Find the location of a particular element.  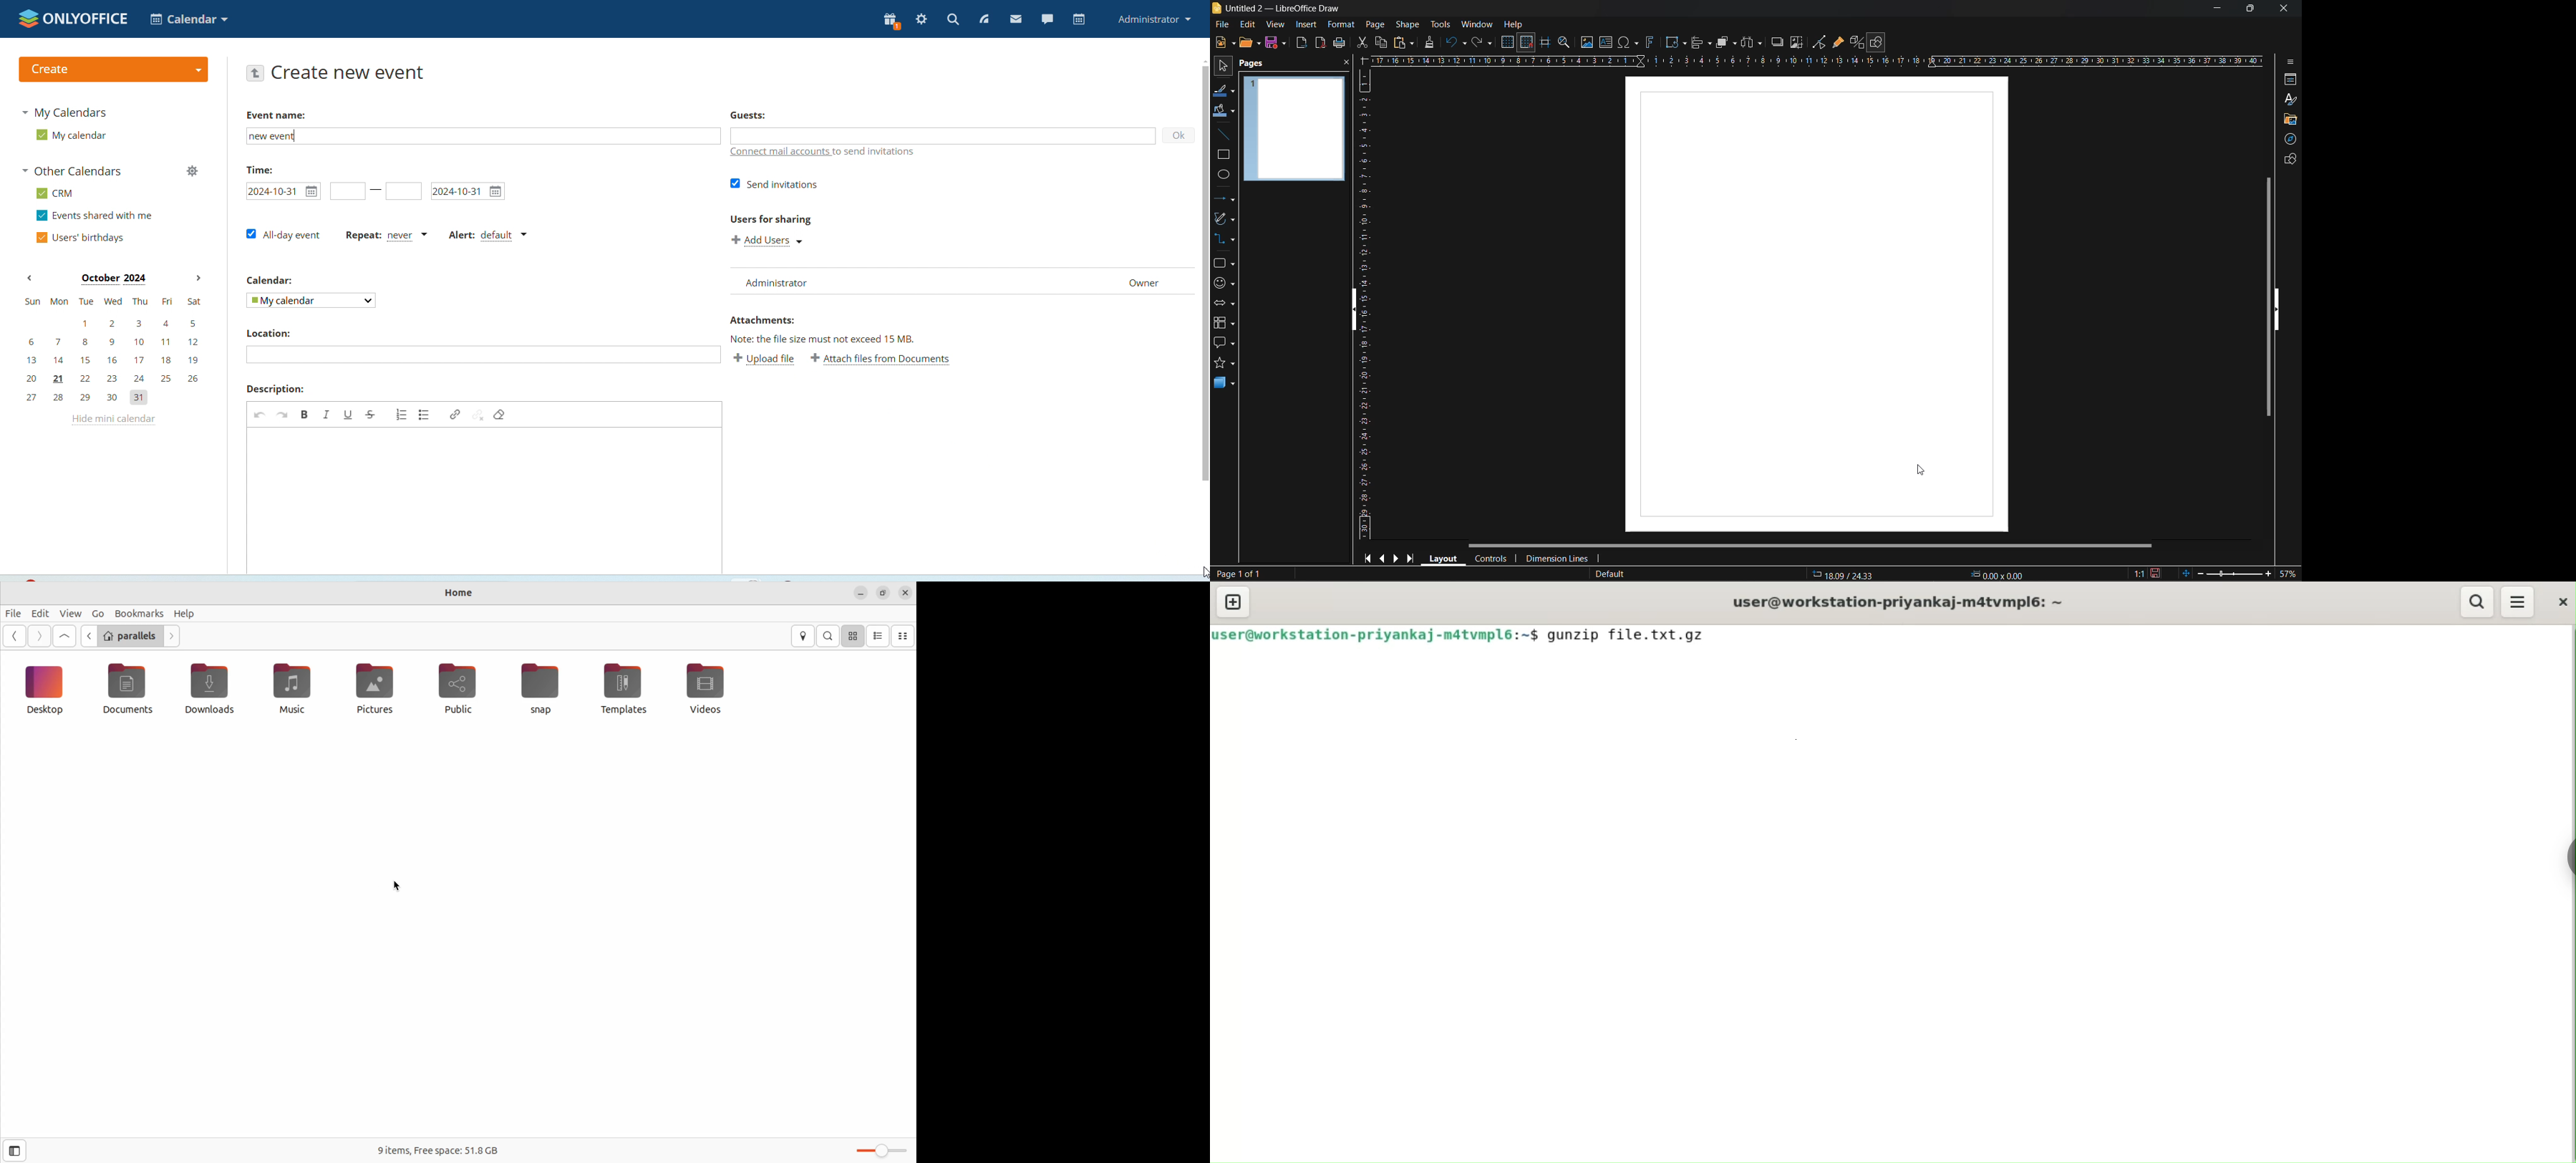

show draw functions is located at coordinates (1881, 42).